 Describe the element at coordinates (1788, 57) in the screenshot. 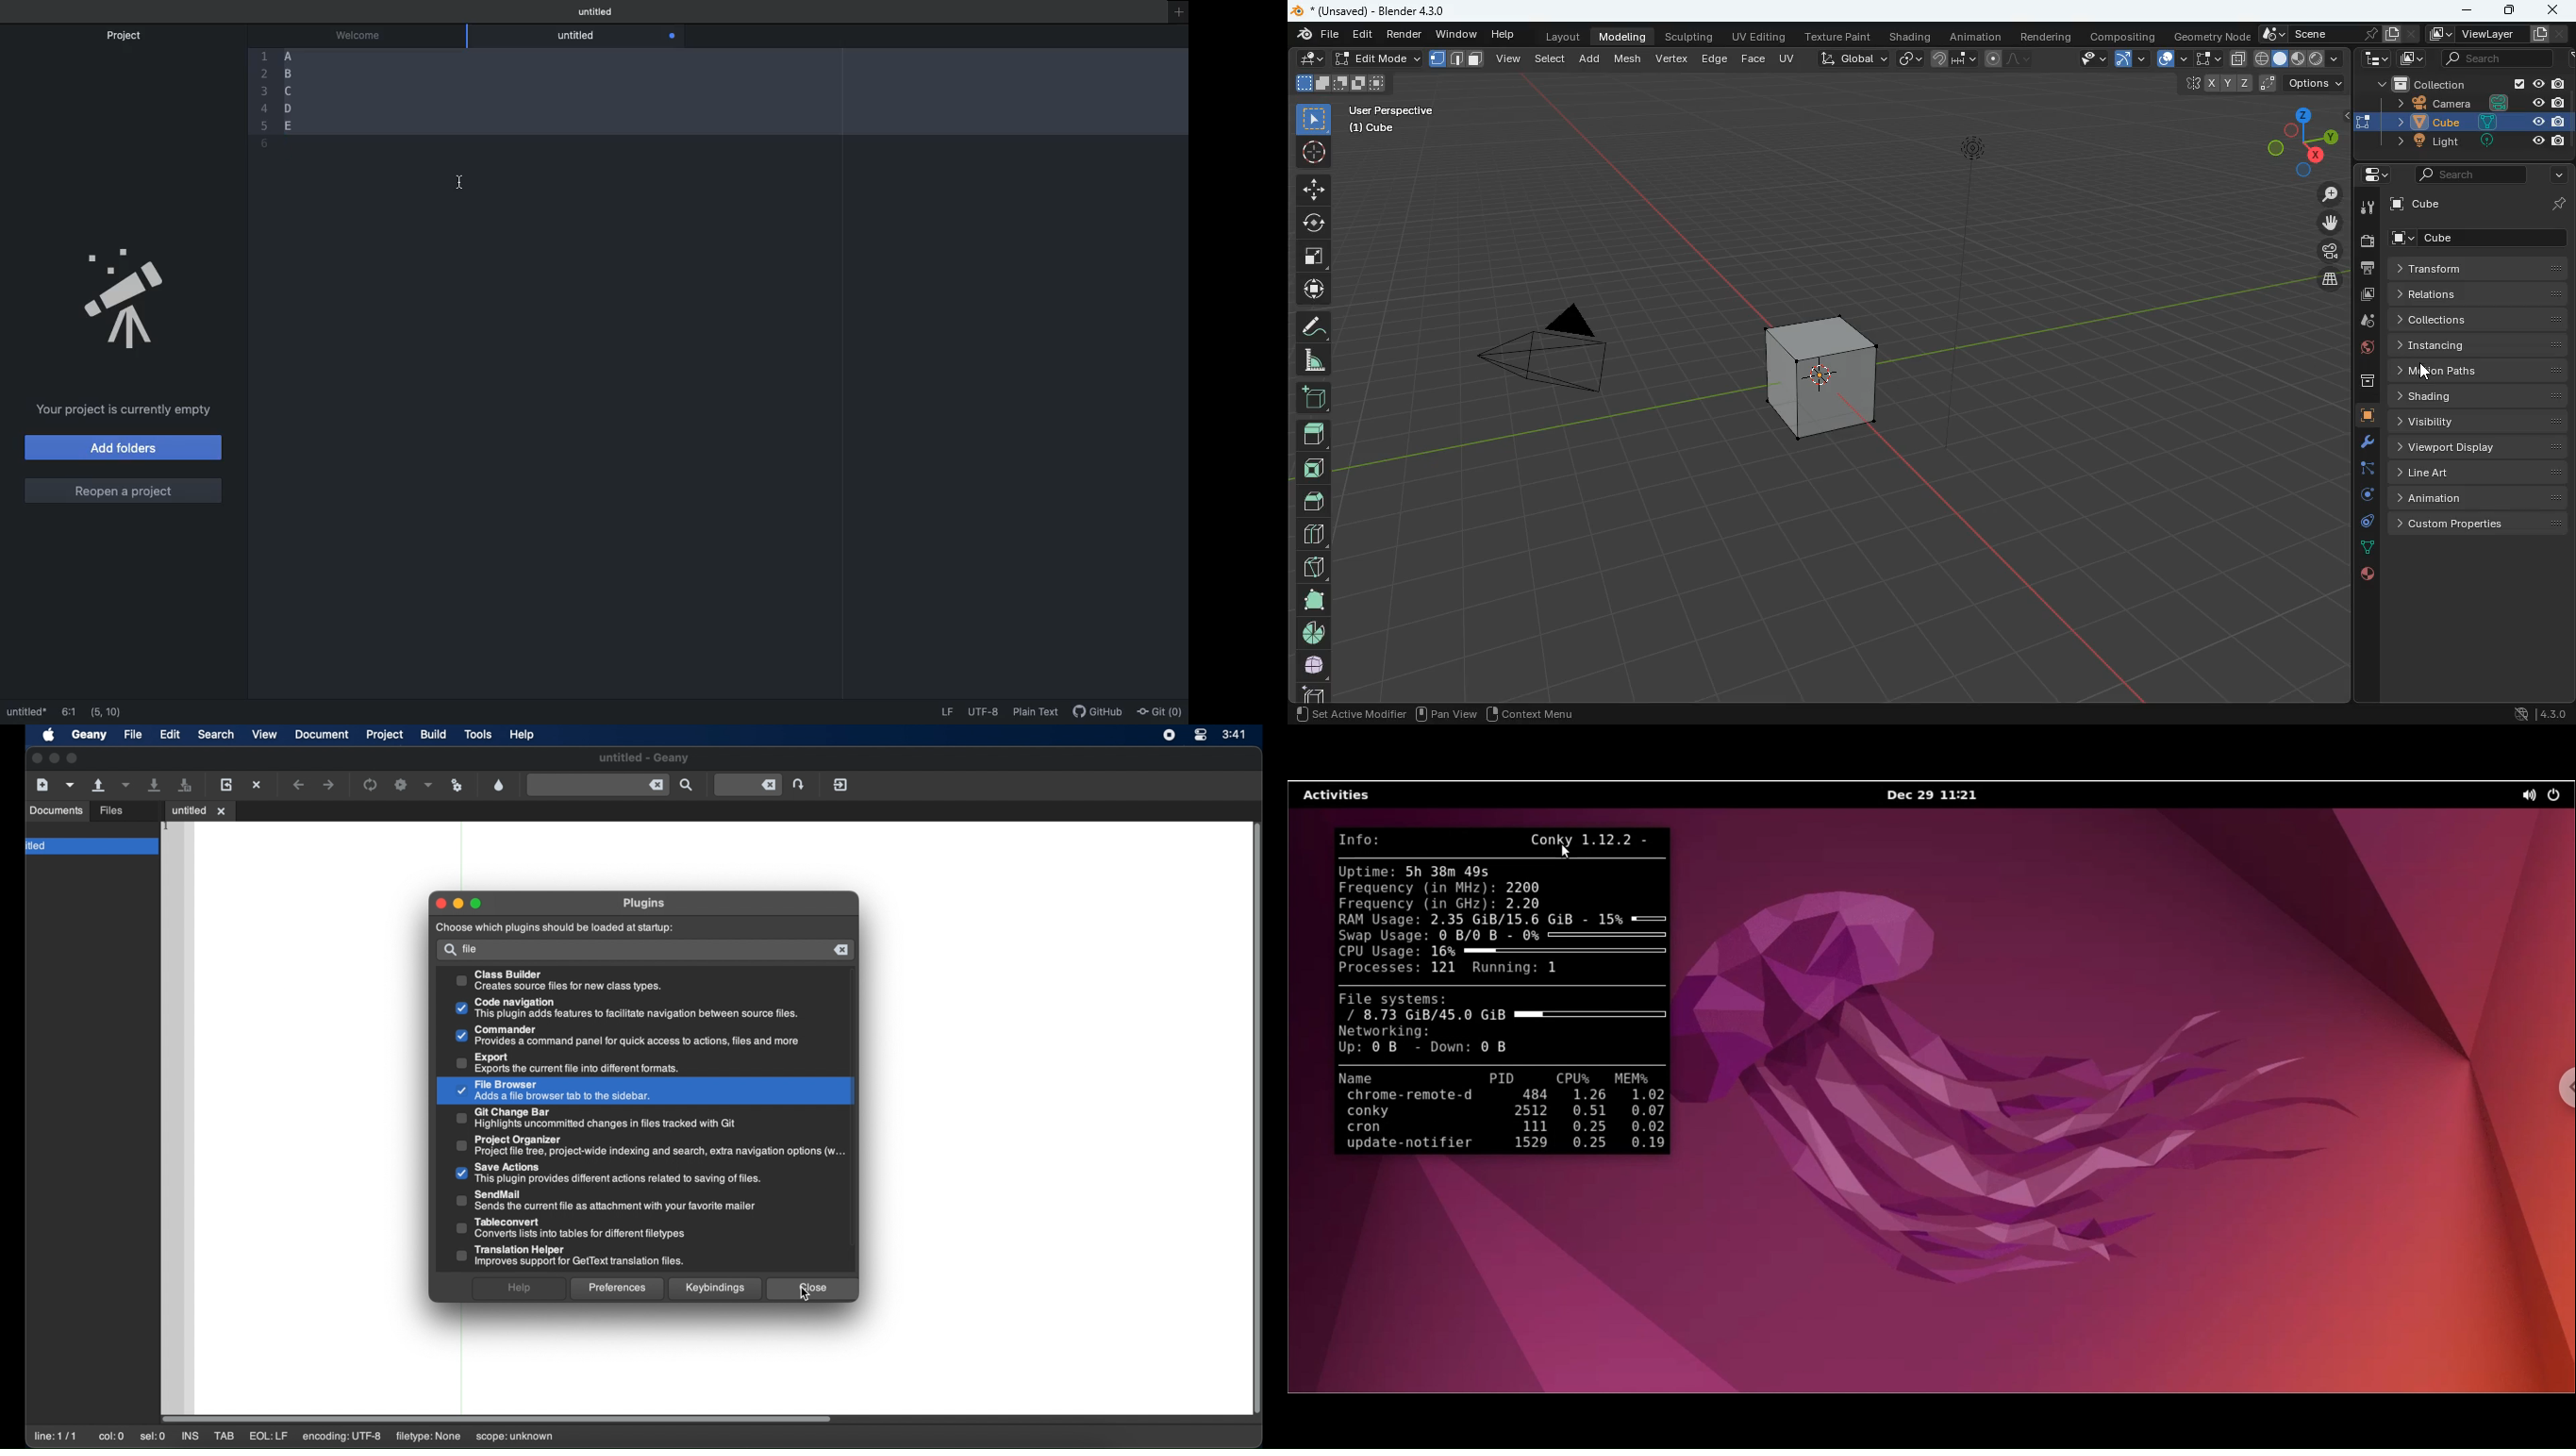

I see `uv` at that location.